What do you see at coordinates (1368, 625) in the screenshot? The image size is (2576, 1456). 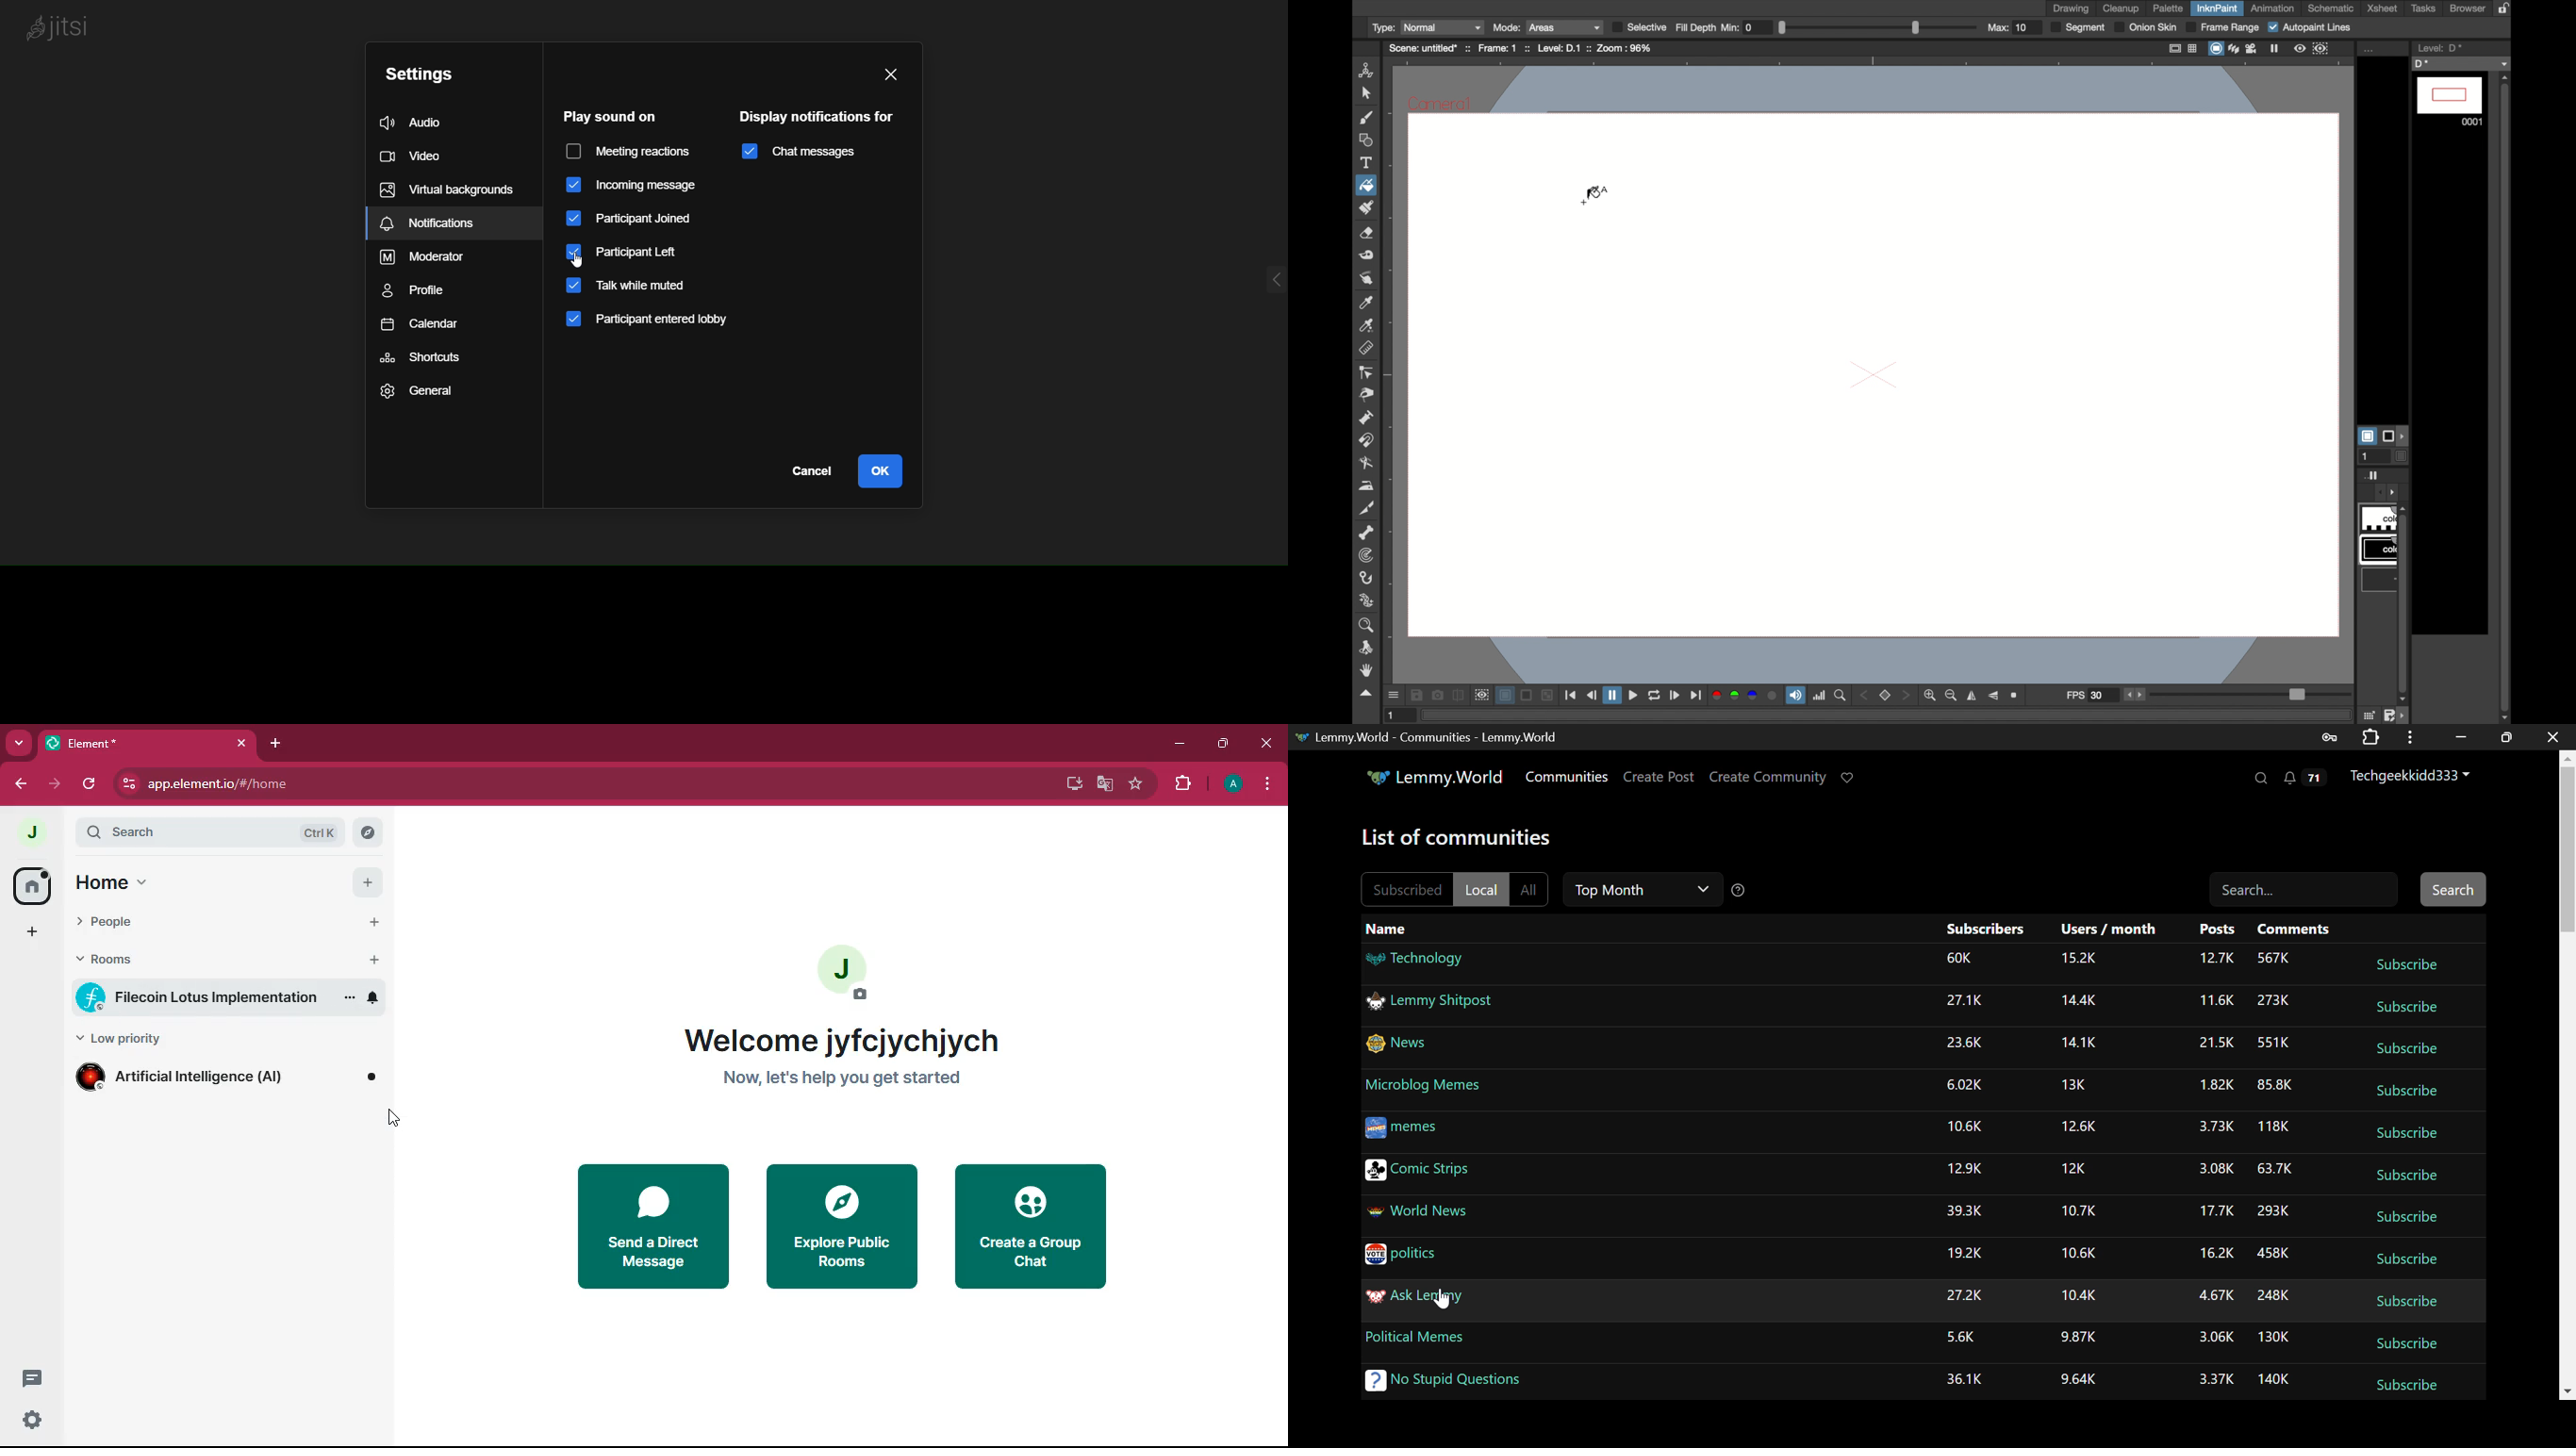 I see `zoom` at bounding box center [1368, 625].